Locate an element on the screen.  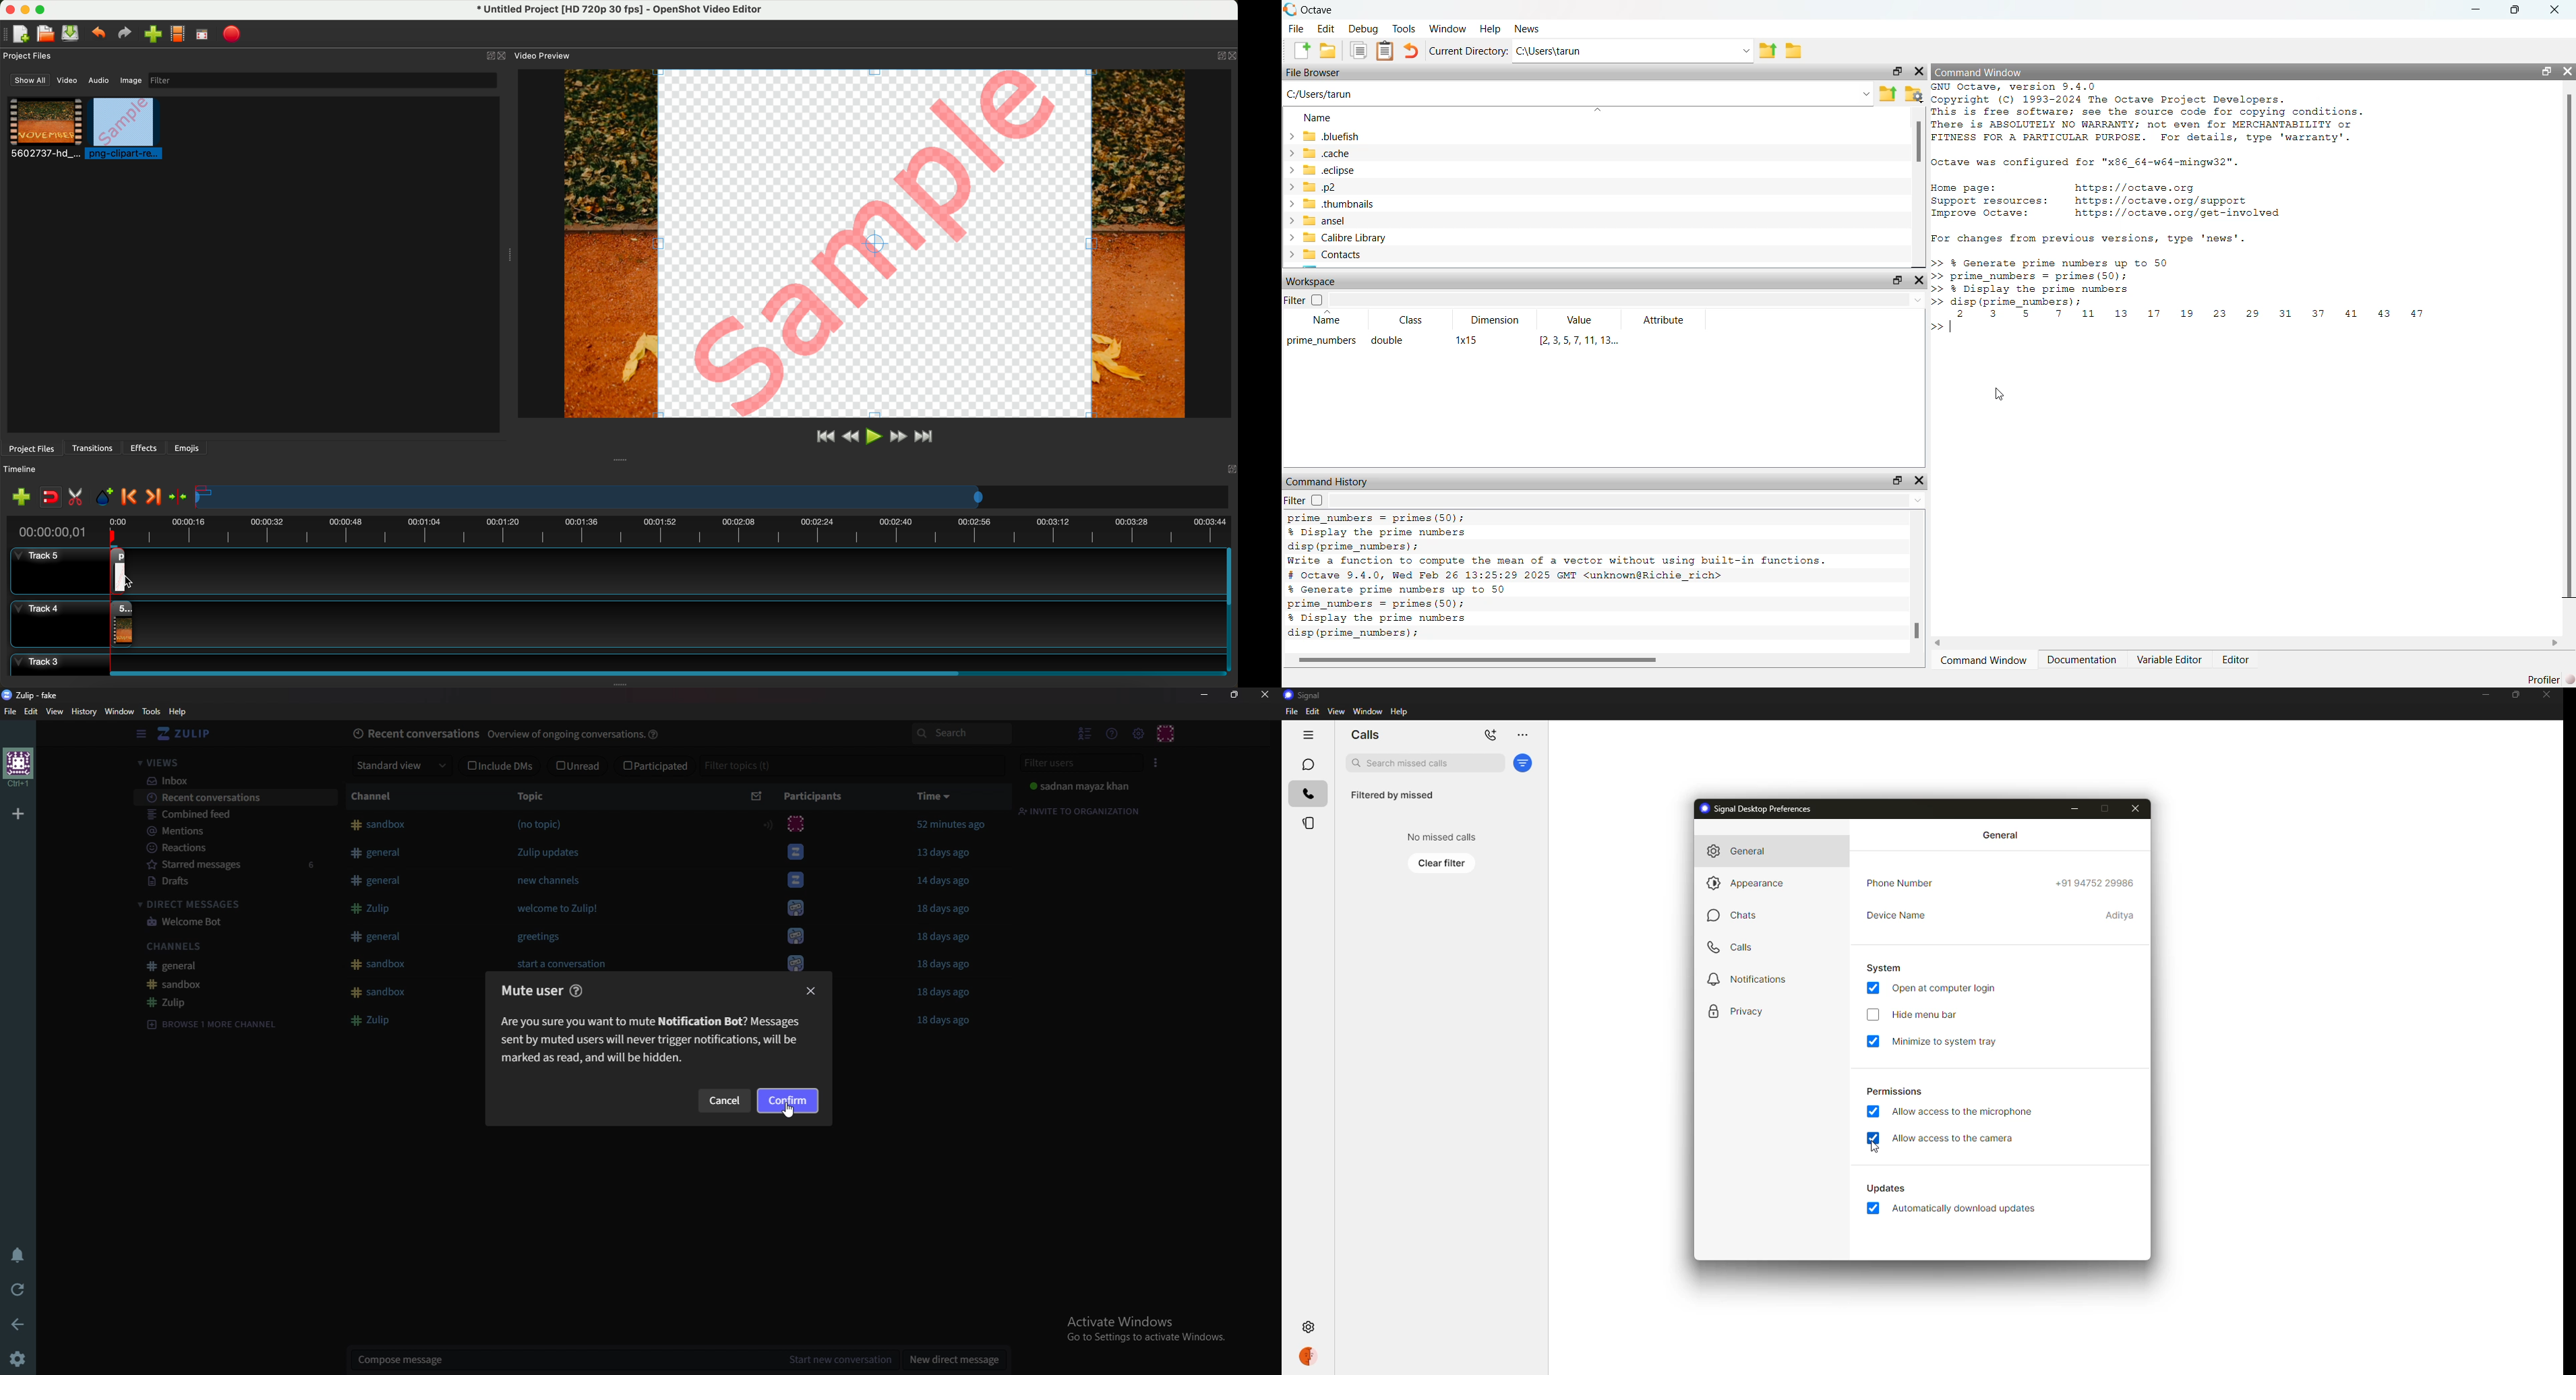
close is located at coordinates (2136, 808).